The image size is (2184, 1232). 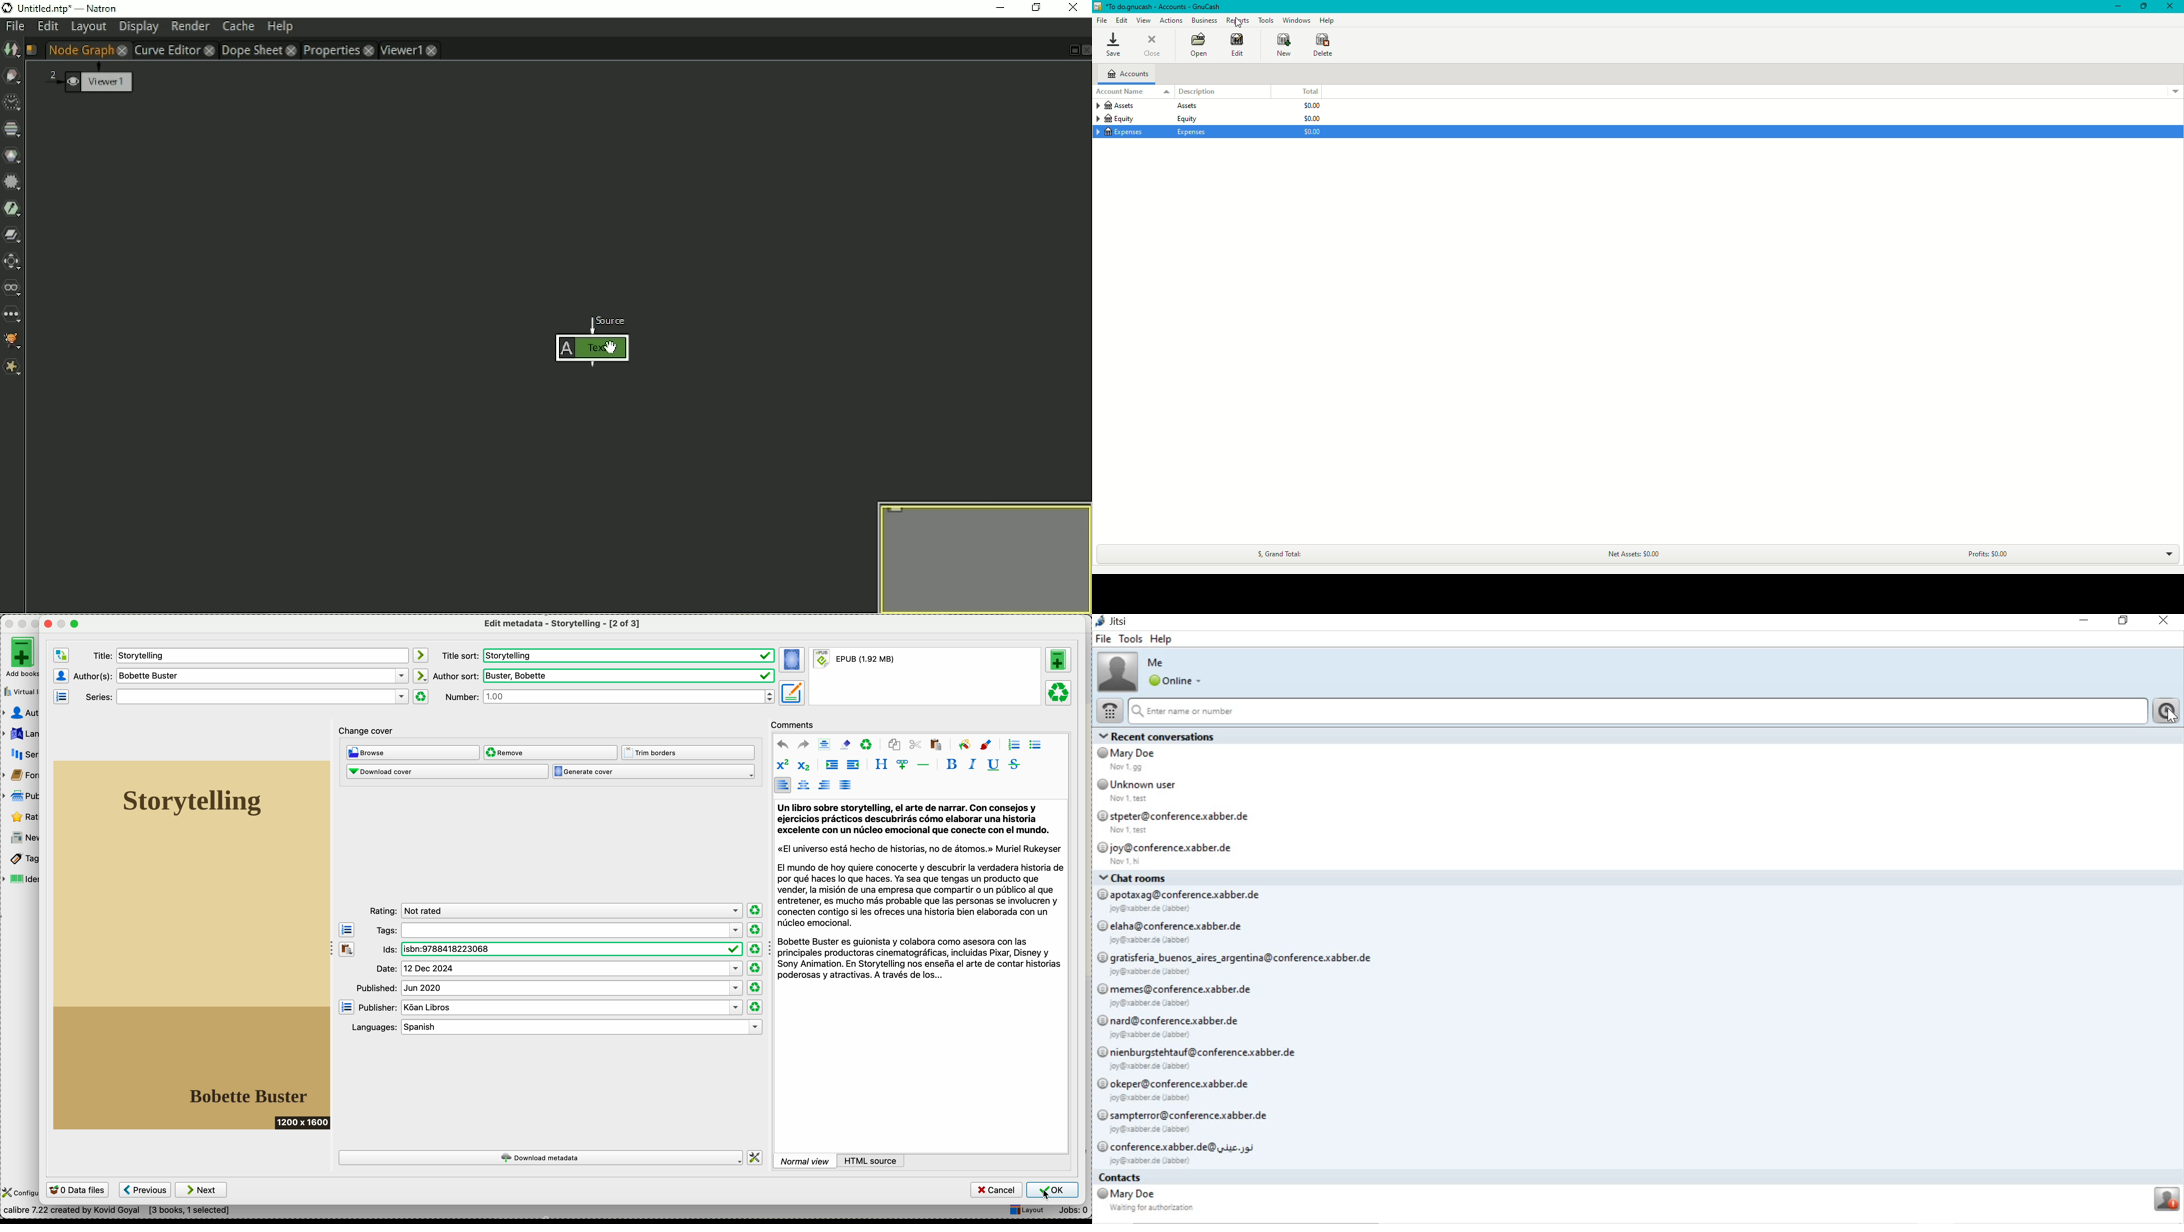 What do you see at coordinates (78, 1191) in the screenshot?
I see `data files` at bounding box center [78, 1191].